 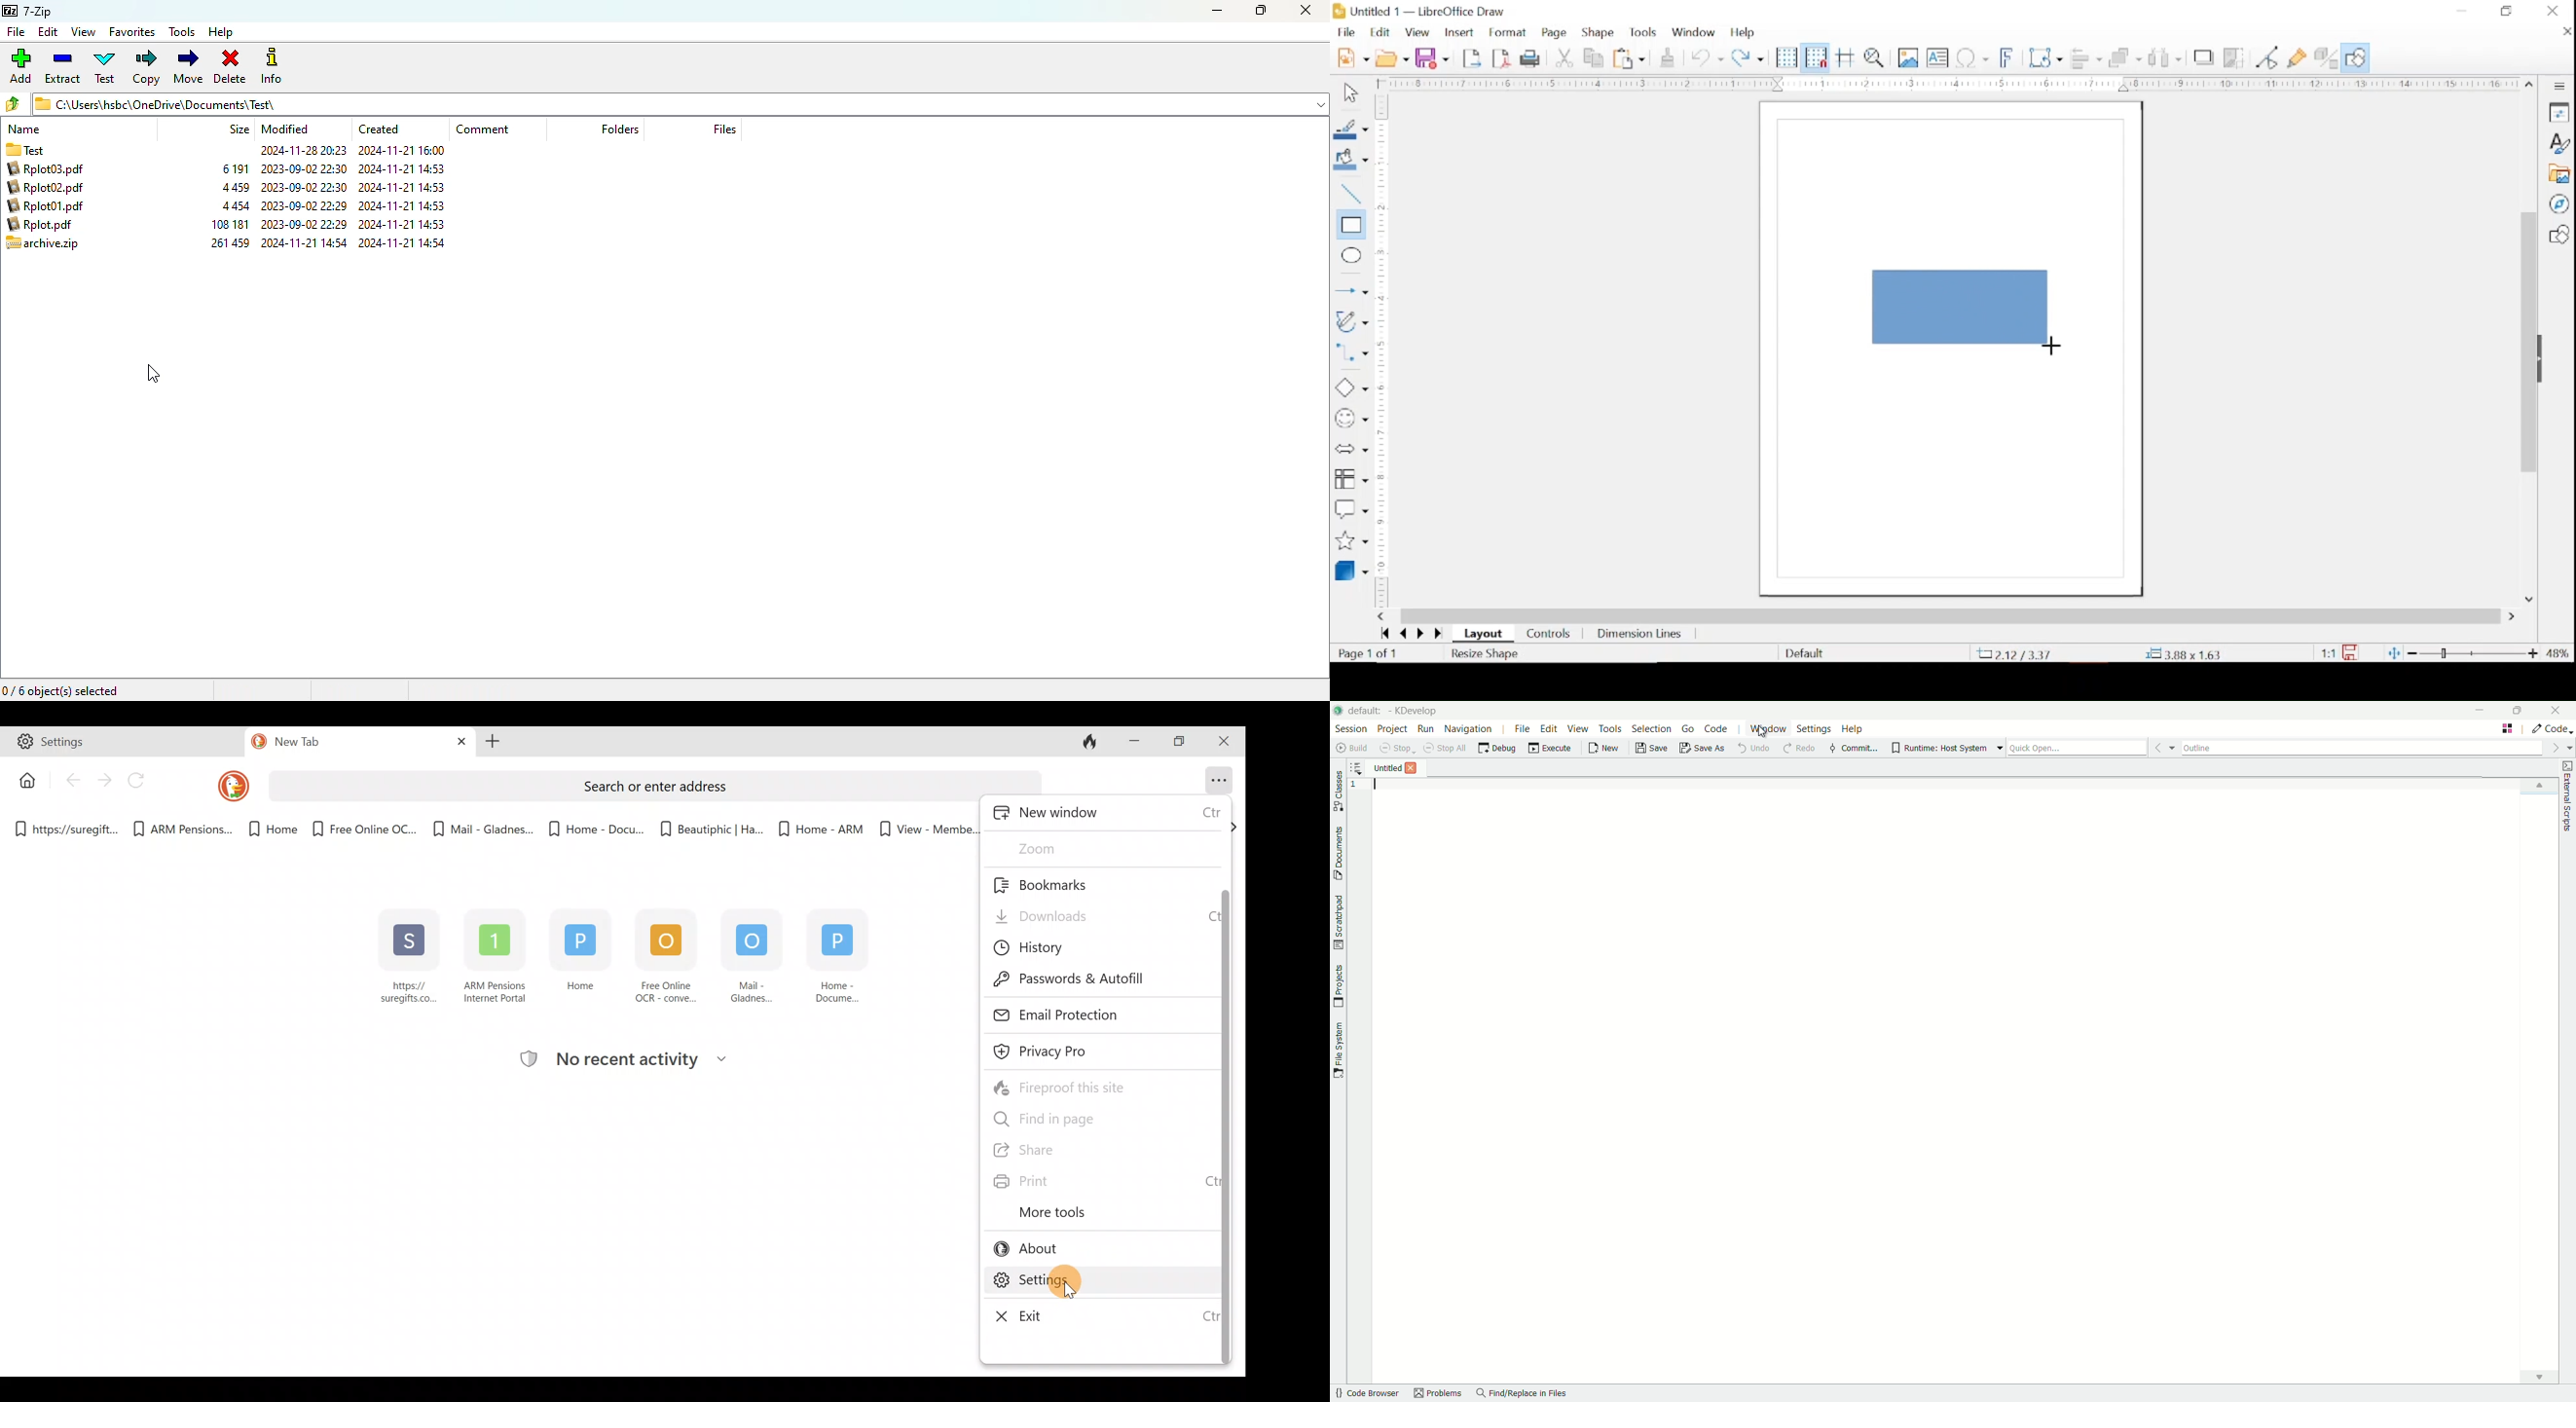 What do you see at coordinates (231, 167) in the screenshot?
I see `261 459` at bounding box center [231, 167].